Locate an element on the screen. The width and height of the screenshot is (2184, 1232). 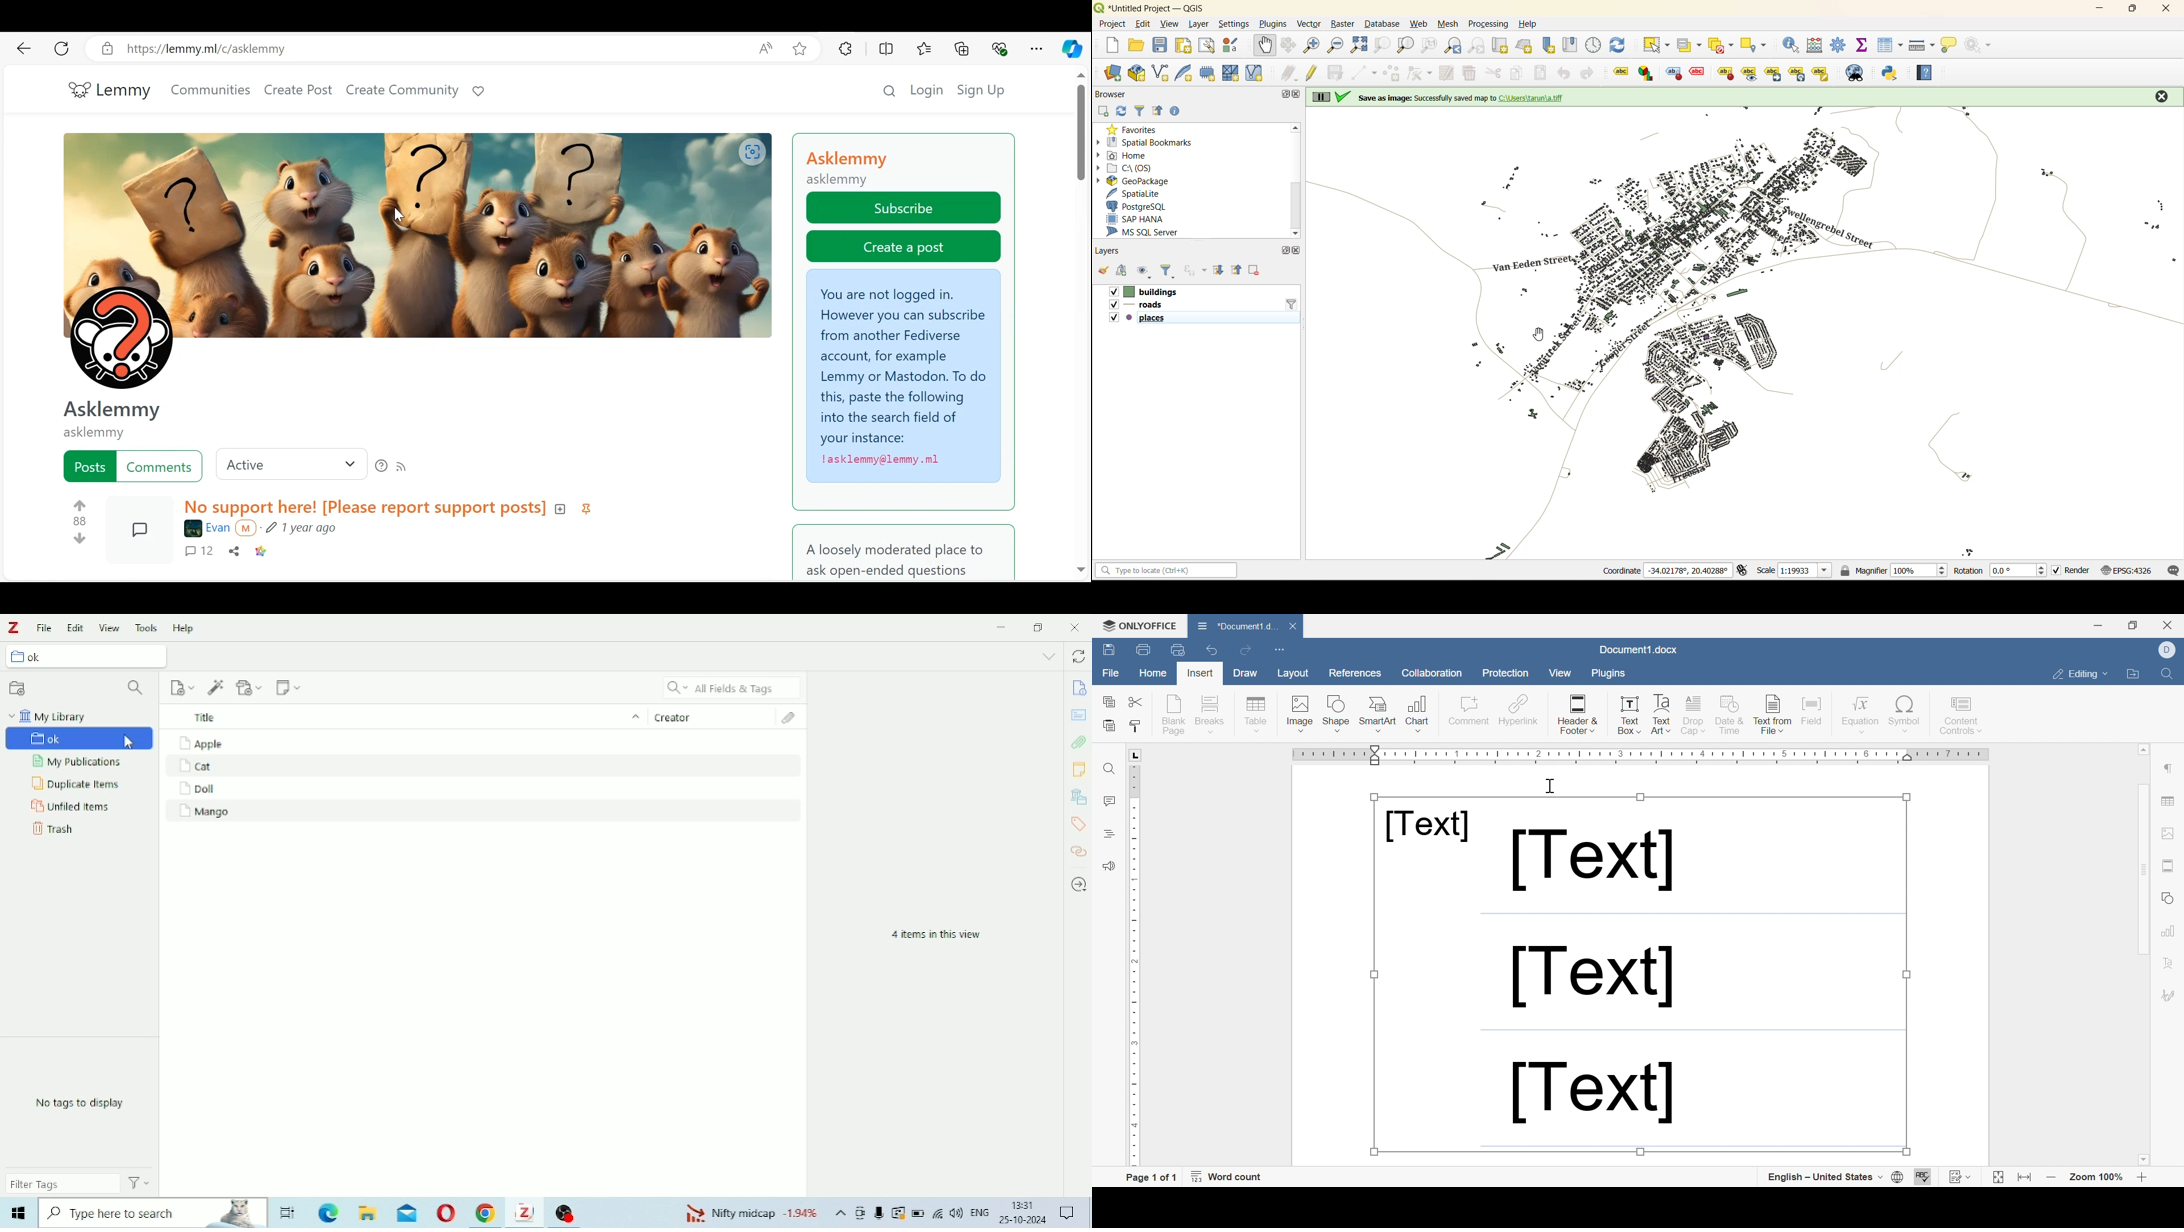
My Library is located at coordinates (49, 716).